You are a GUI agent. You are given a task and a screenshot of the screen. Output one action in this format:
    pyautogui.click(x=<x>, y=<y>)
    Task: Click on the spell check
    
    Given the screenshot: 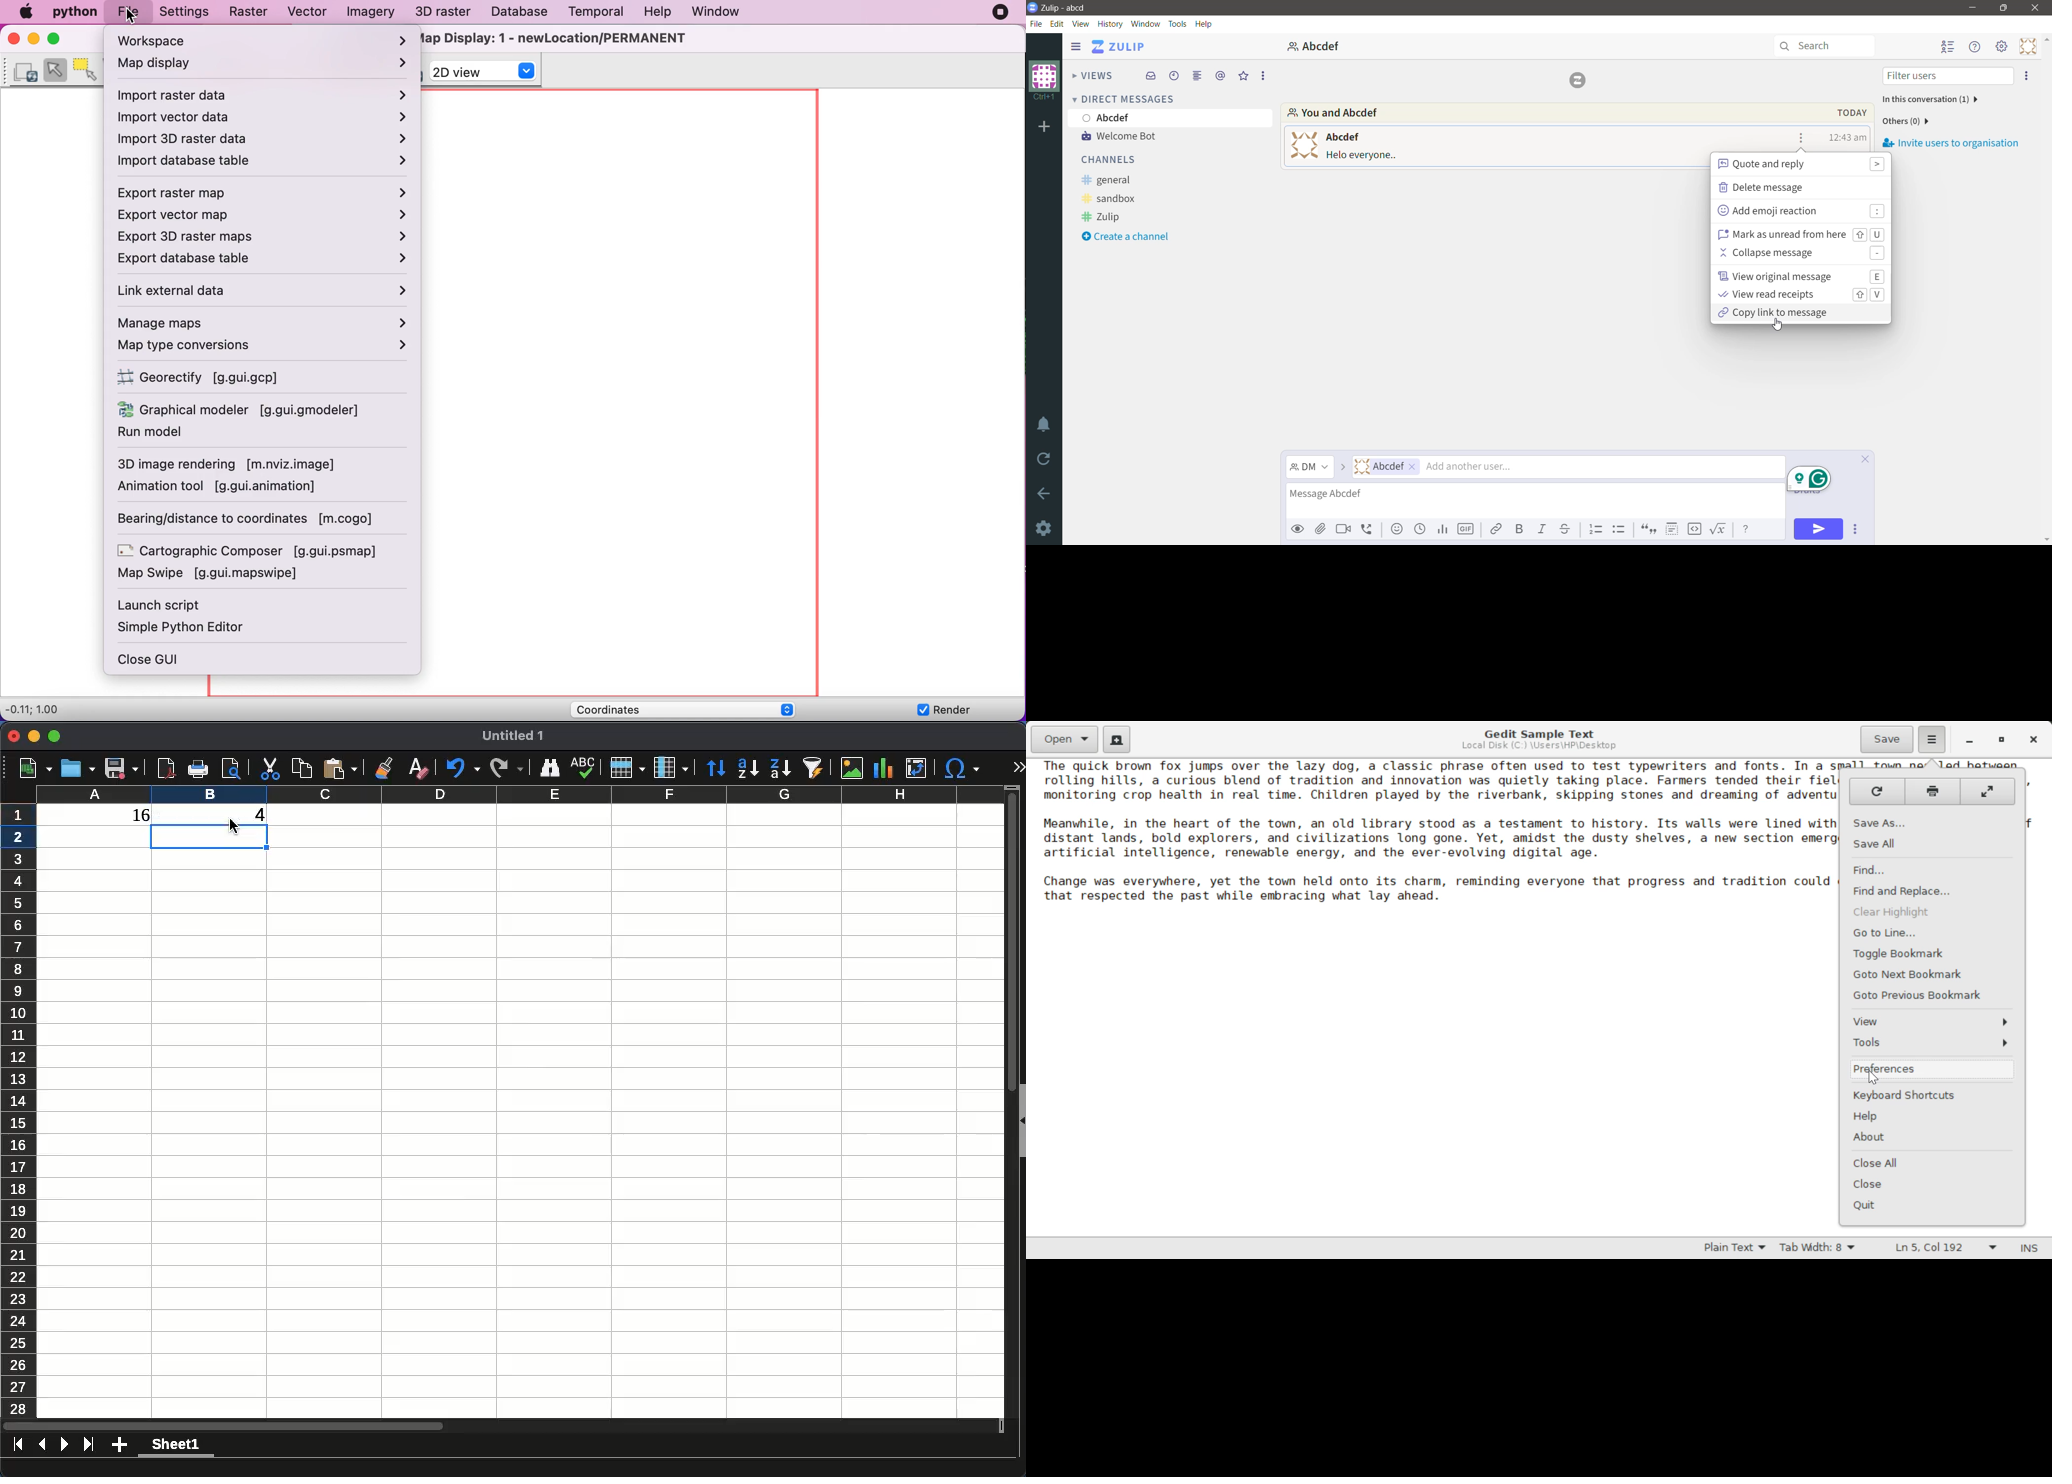 What is the action you would take?
    pyautogui.click(x=584, y=768)
    